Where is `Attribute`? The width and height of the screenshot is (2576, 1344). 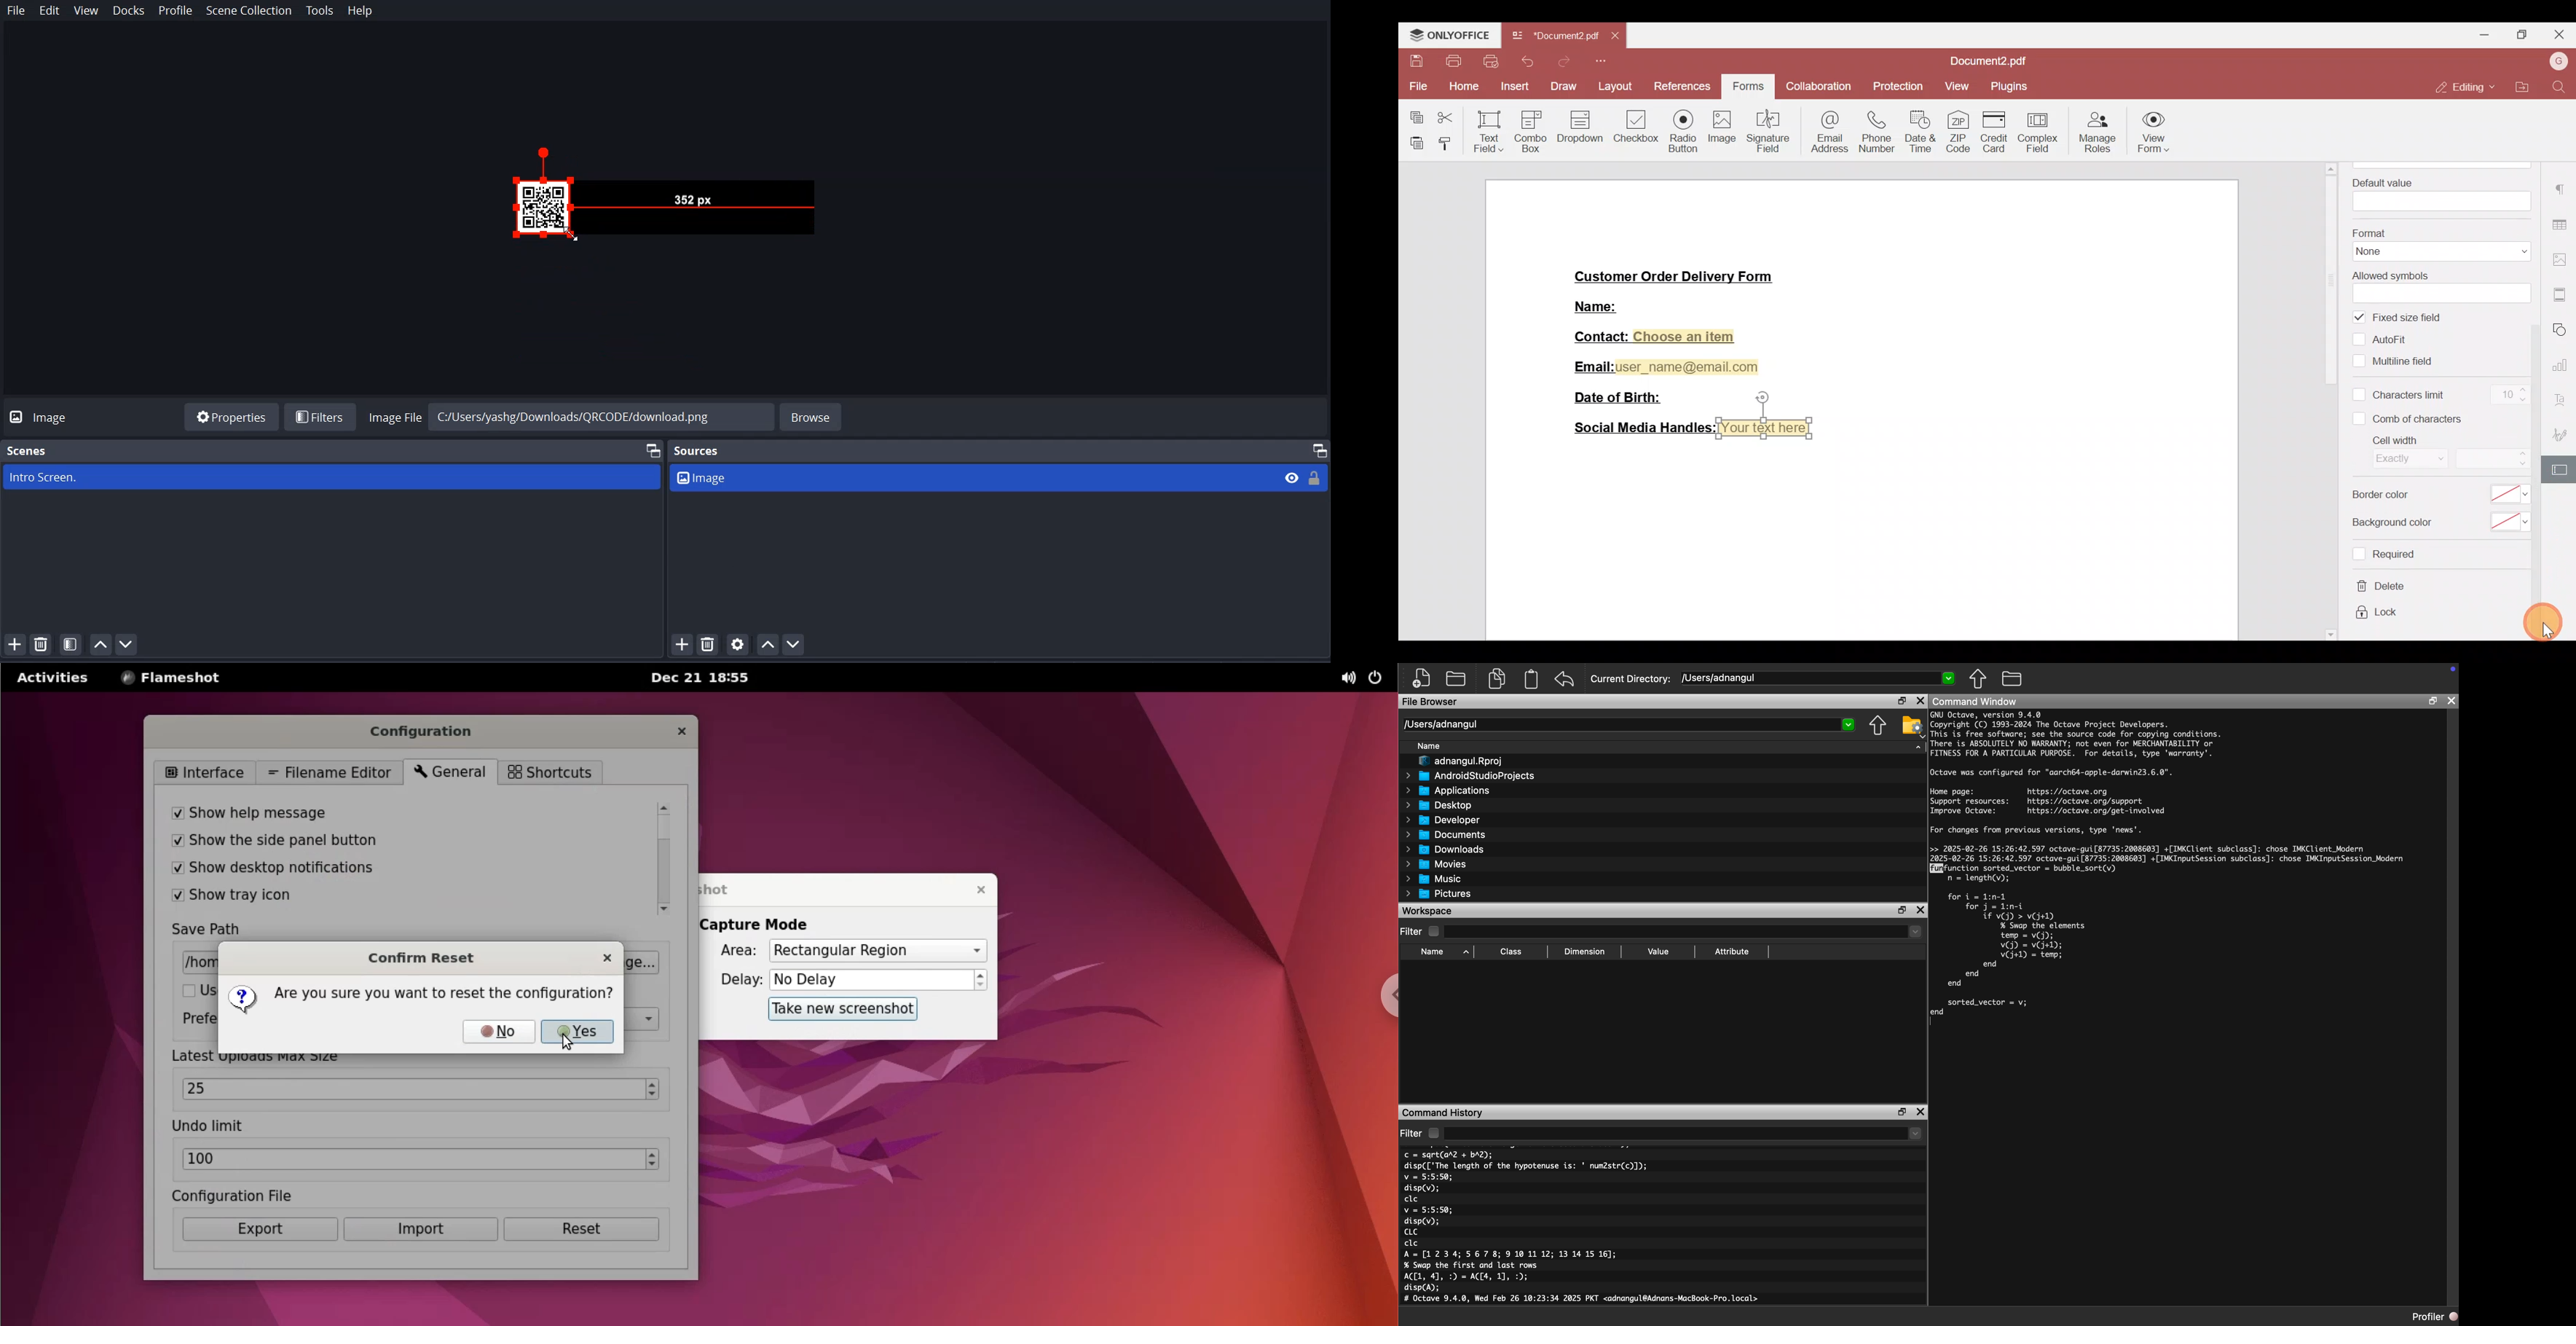
Attribute is located at coordinates (1732, 952).